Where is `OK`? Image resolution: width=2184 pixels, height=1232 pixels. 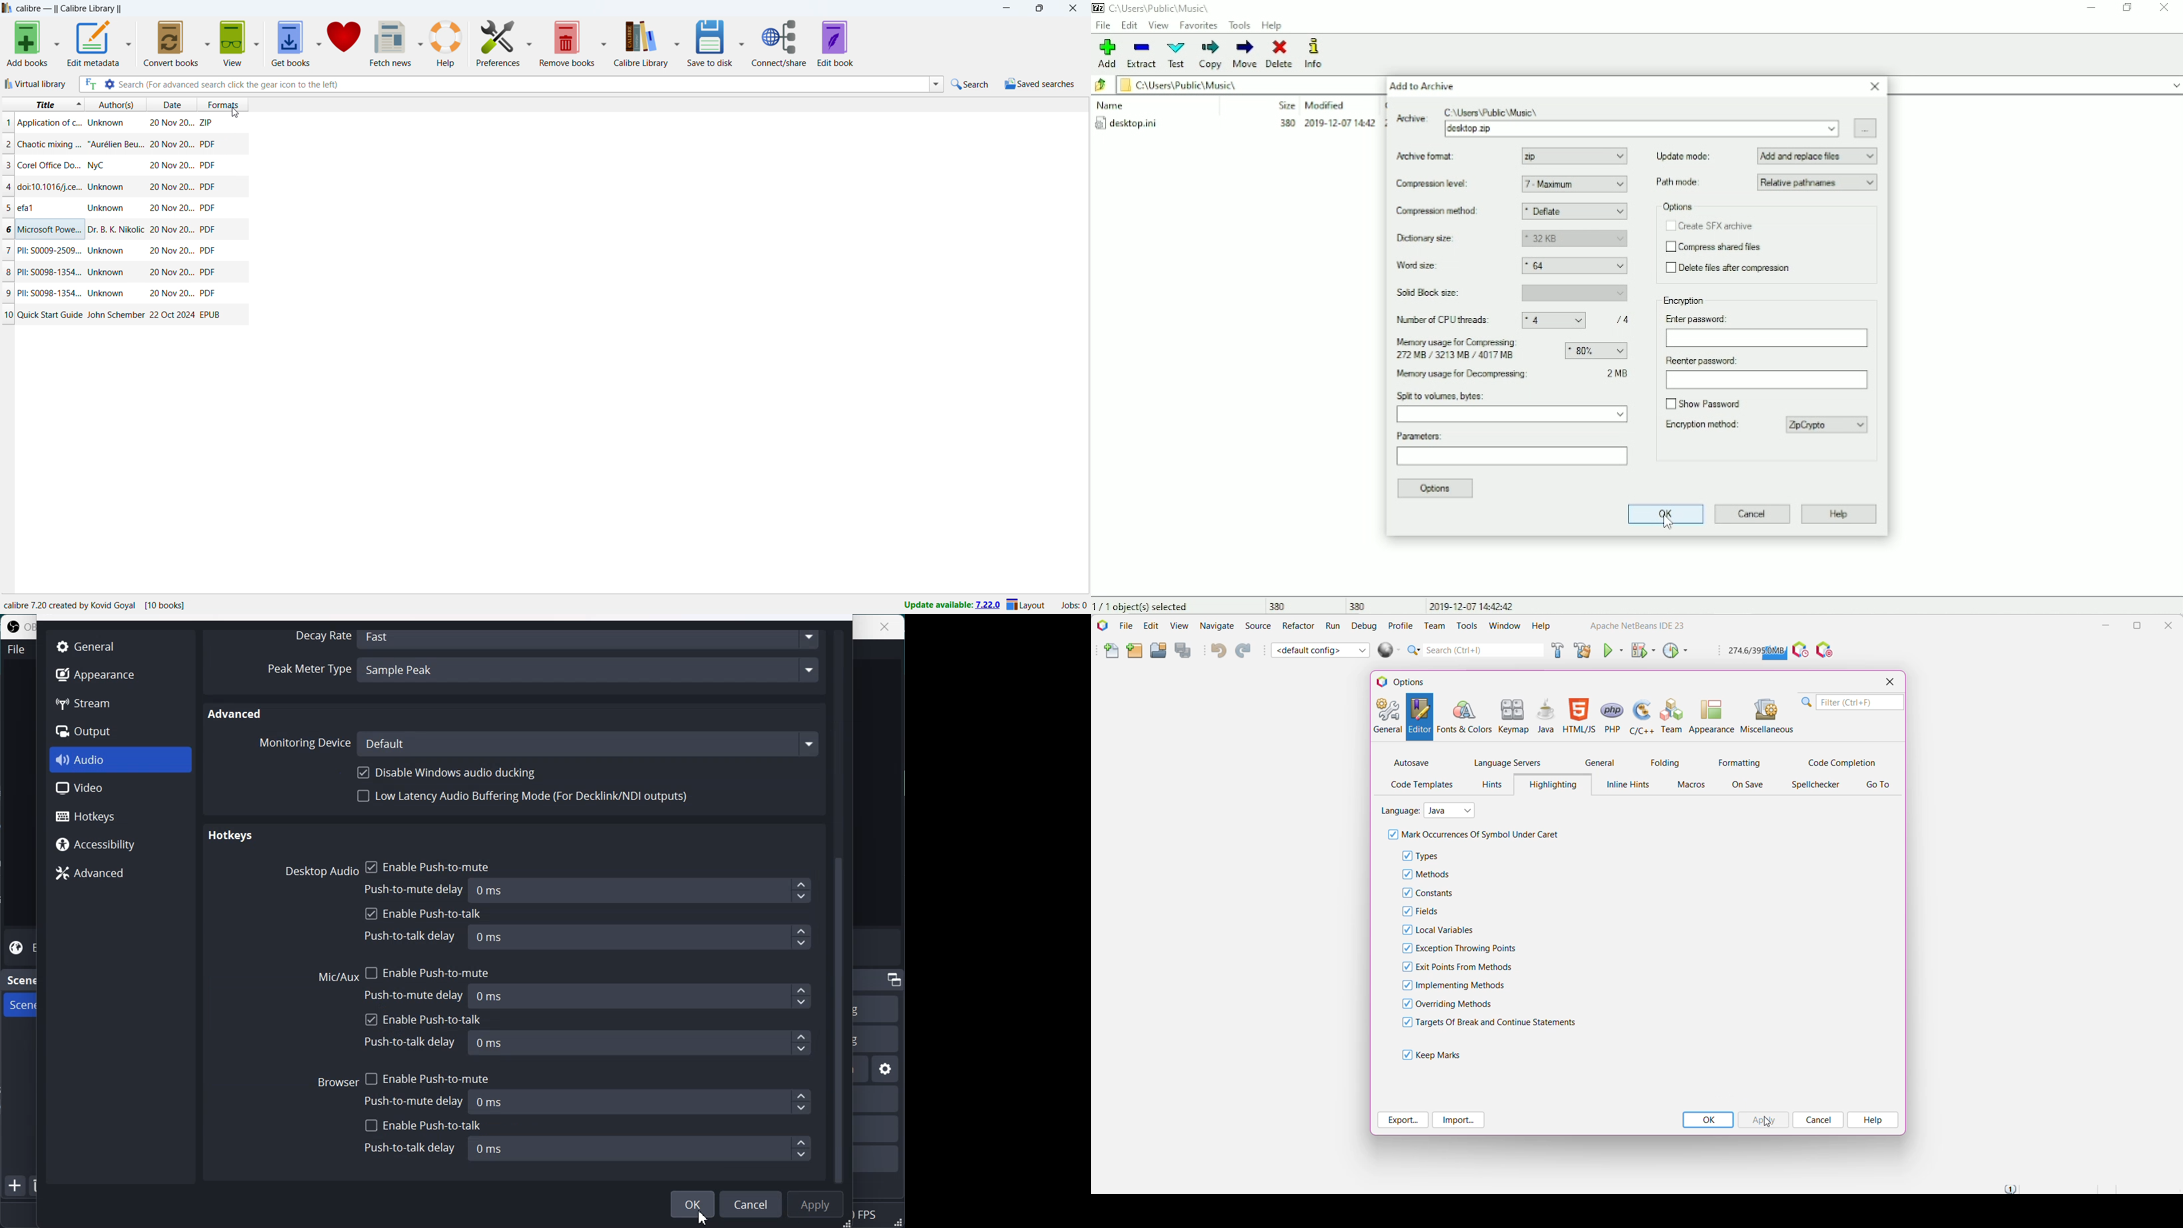 OK is located at coordinates (693, 1204).